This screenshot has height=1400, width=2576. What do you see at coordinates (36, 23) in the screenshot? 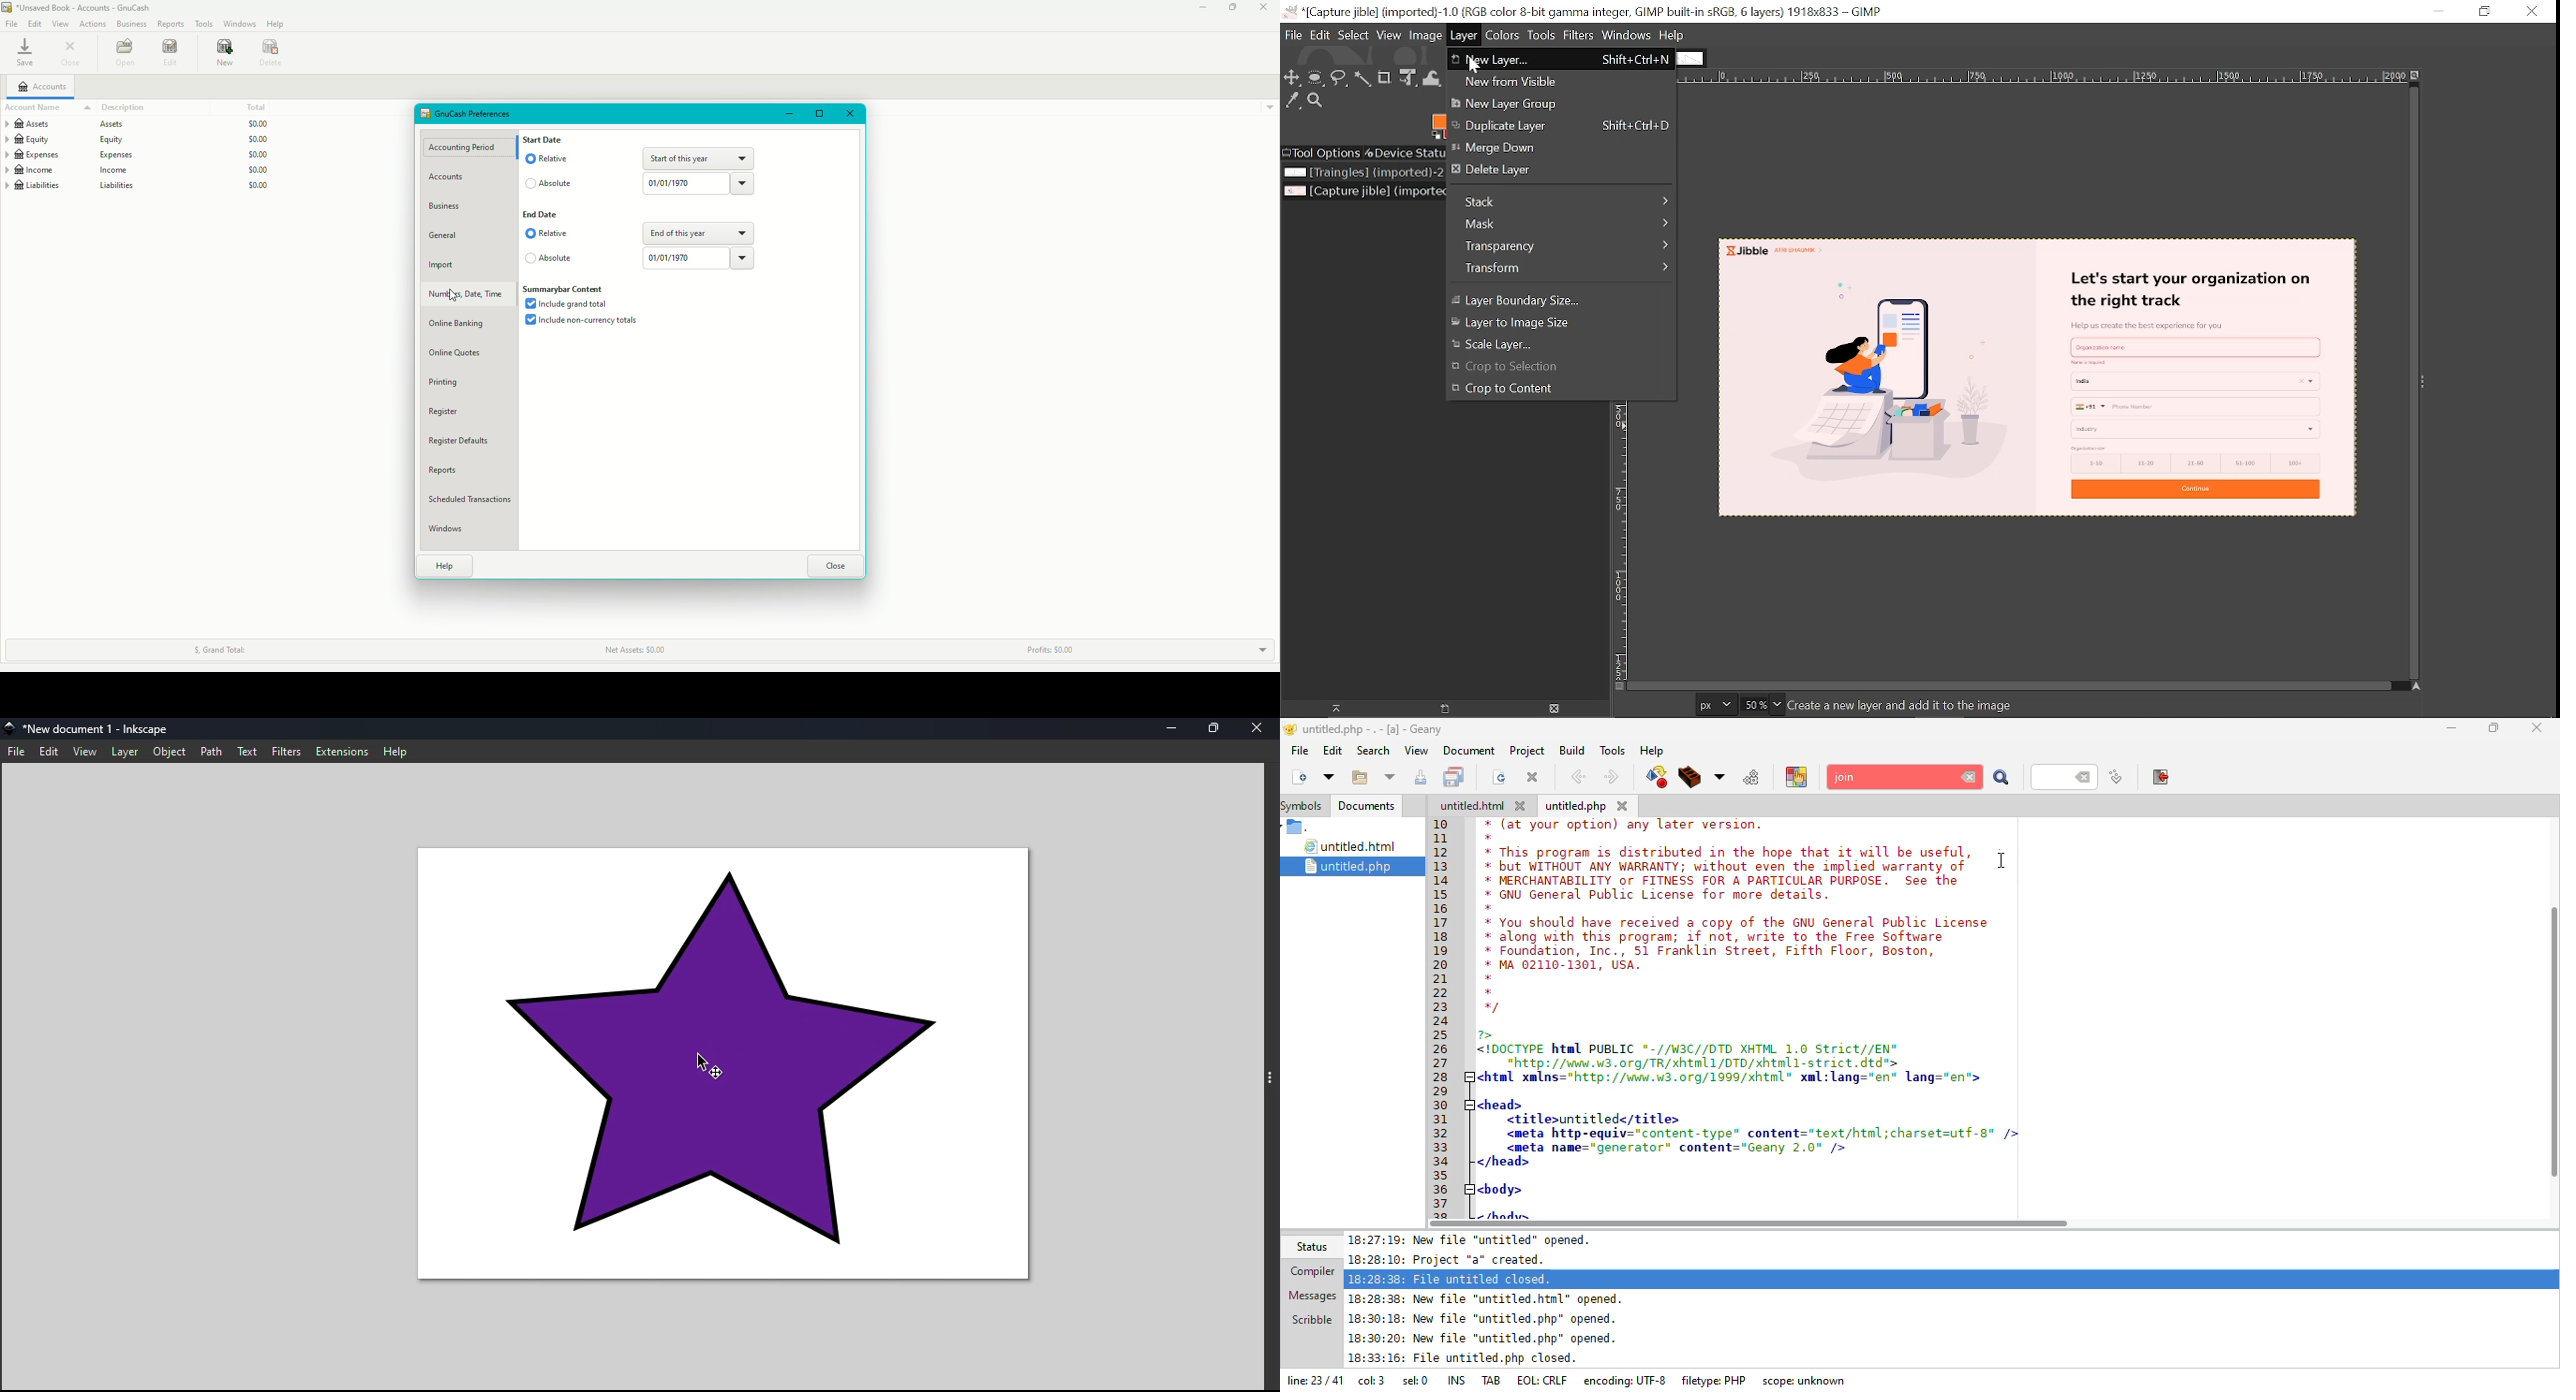
I see `Edit` at bounding box center [36, 23].